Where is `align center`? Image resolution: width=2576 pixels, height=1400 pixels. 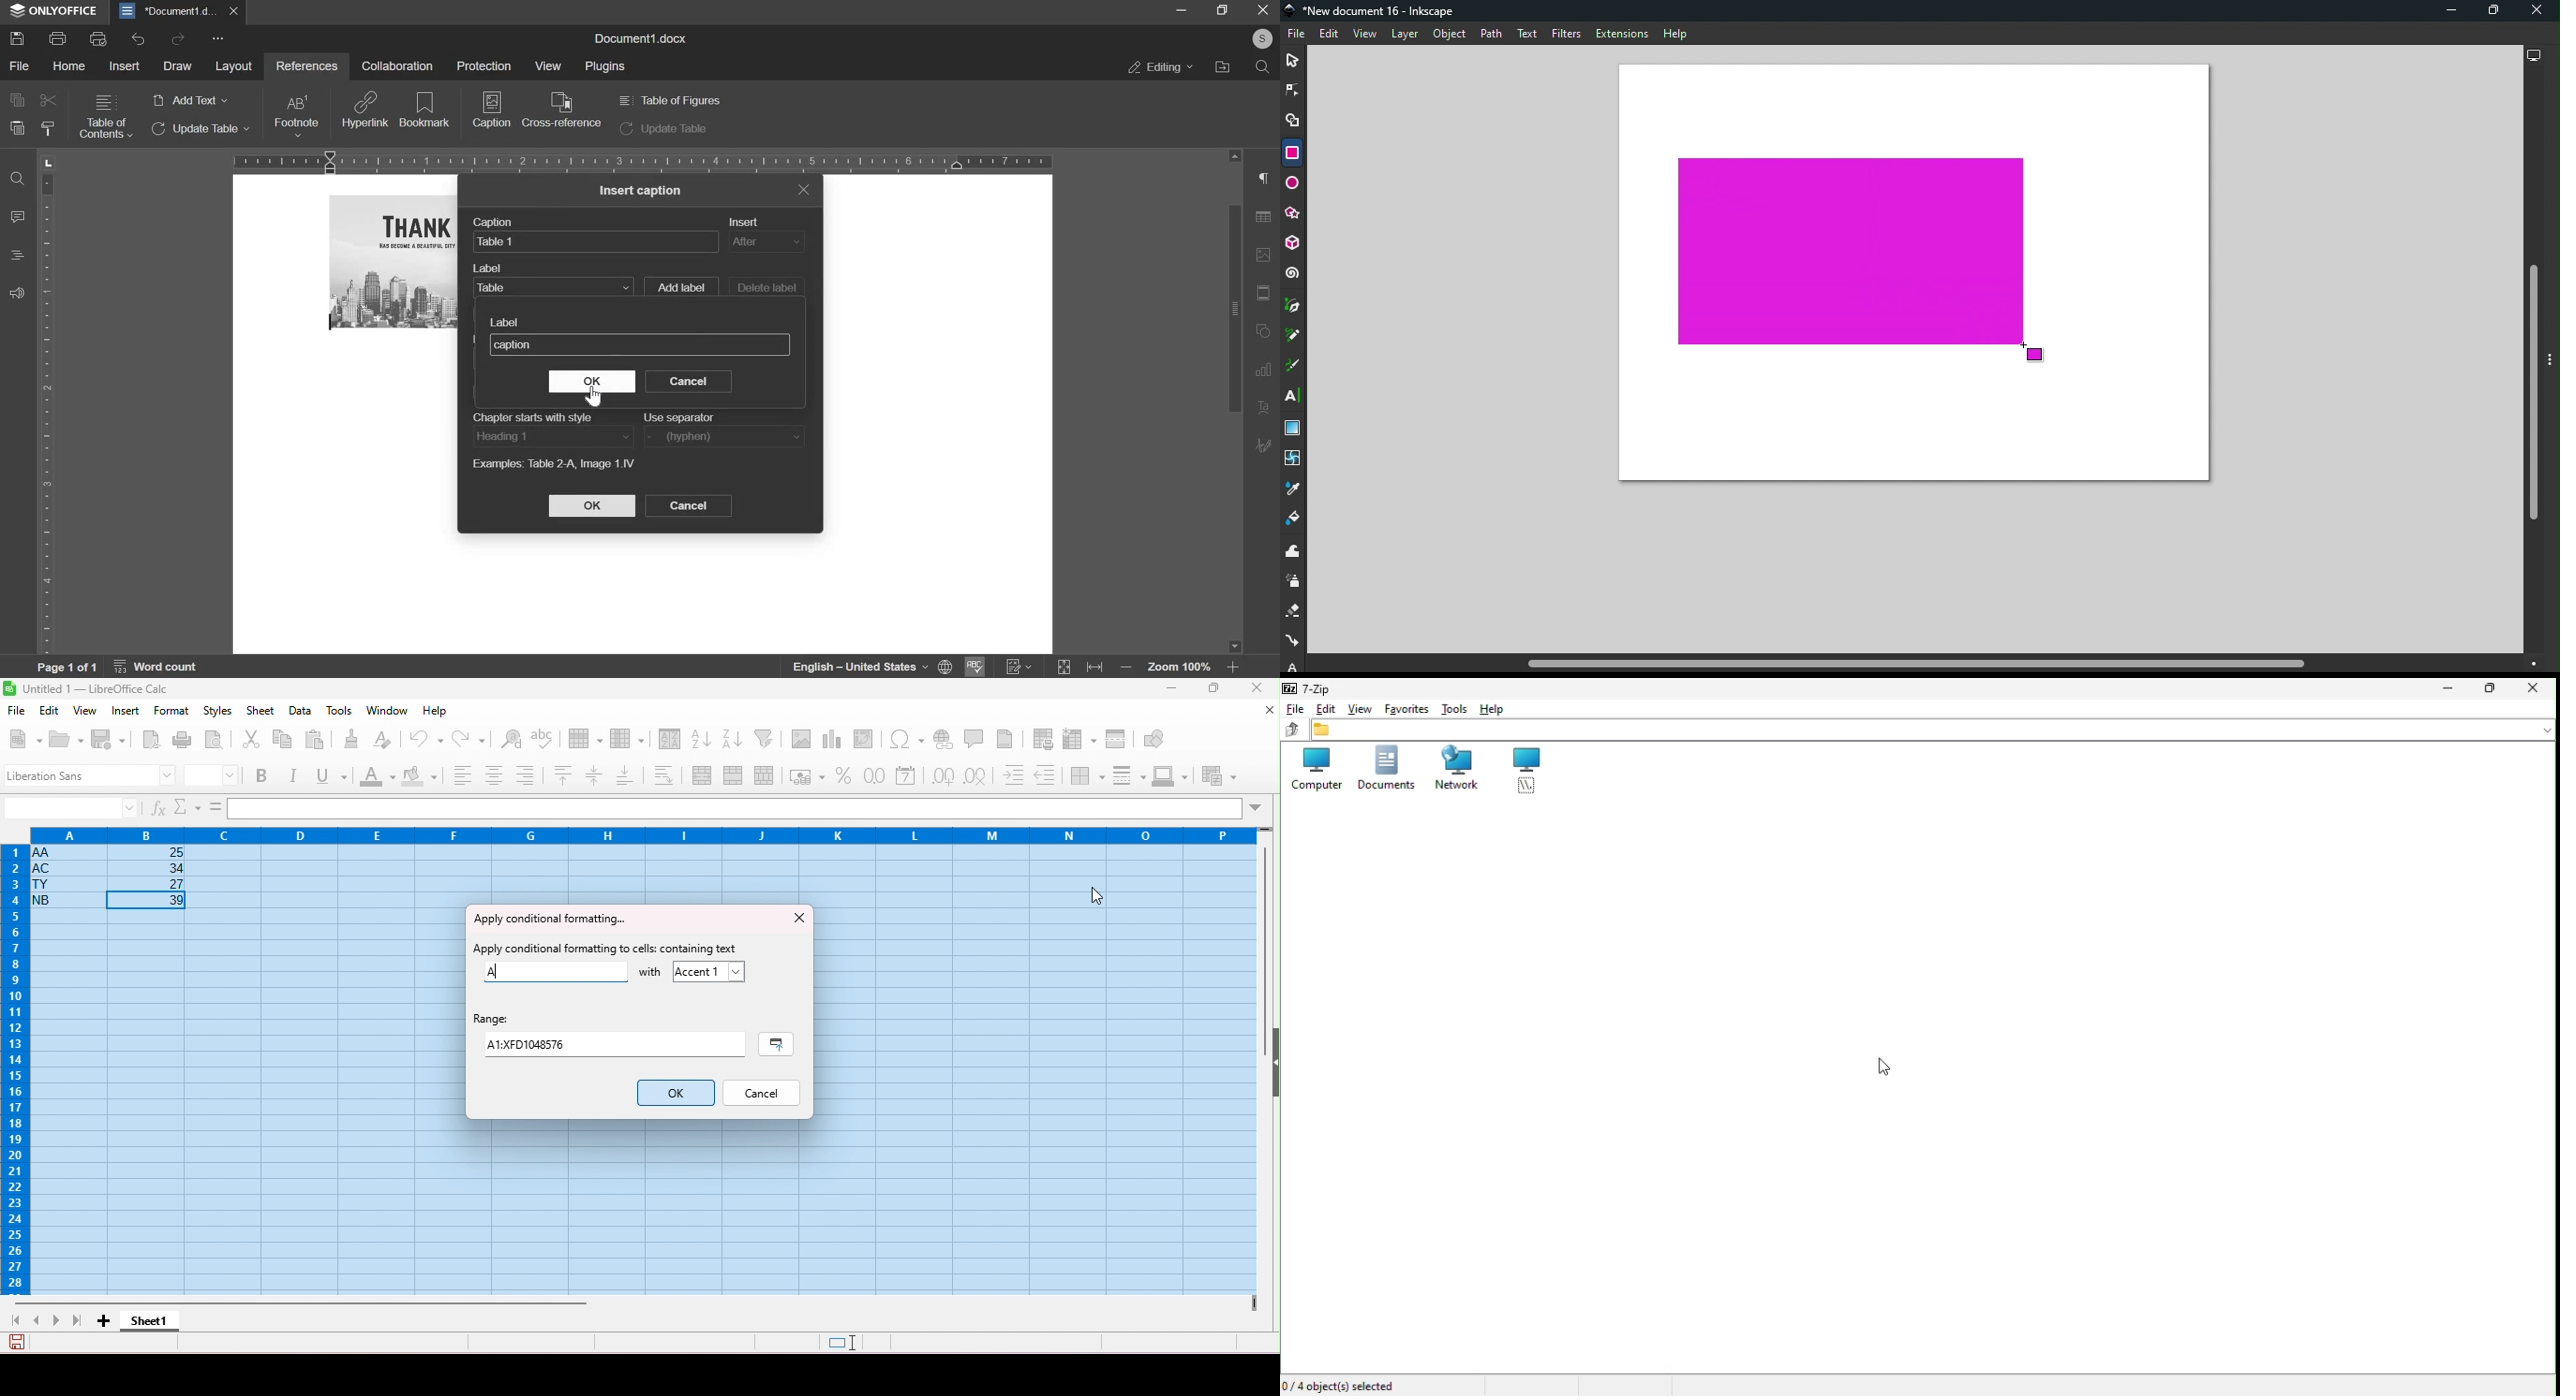
align center is located at coordinates (495, 776).